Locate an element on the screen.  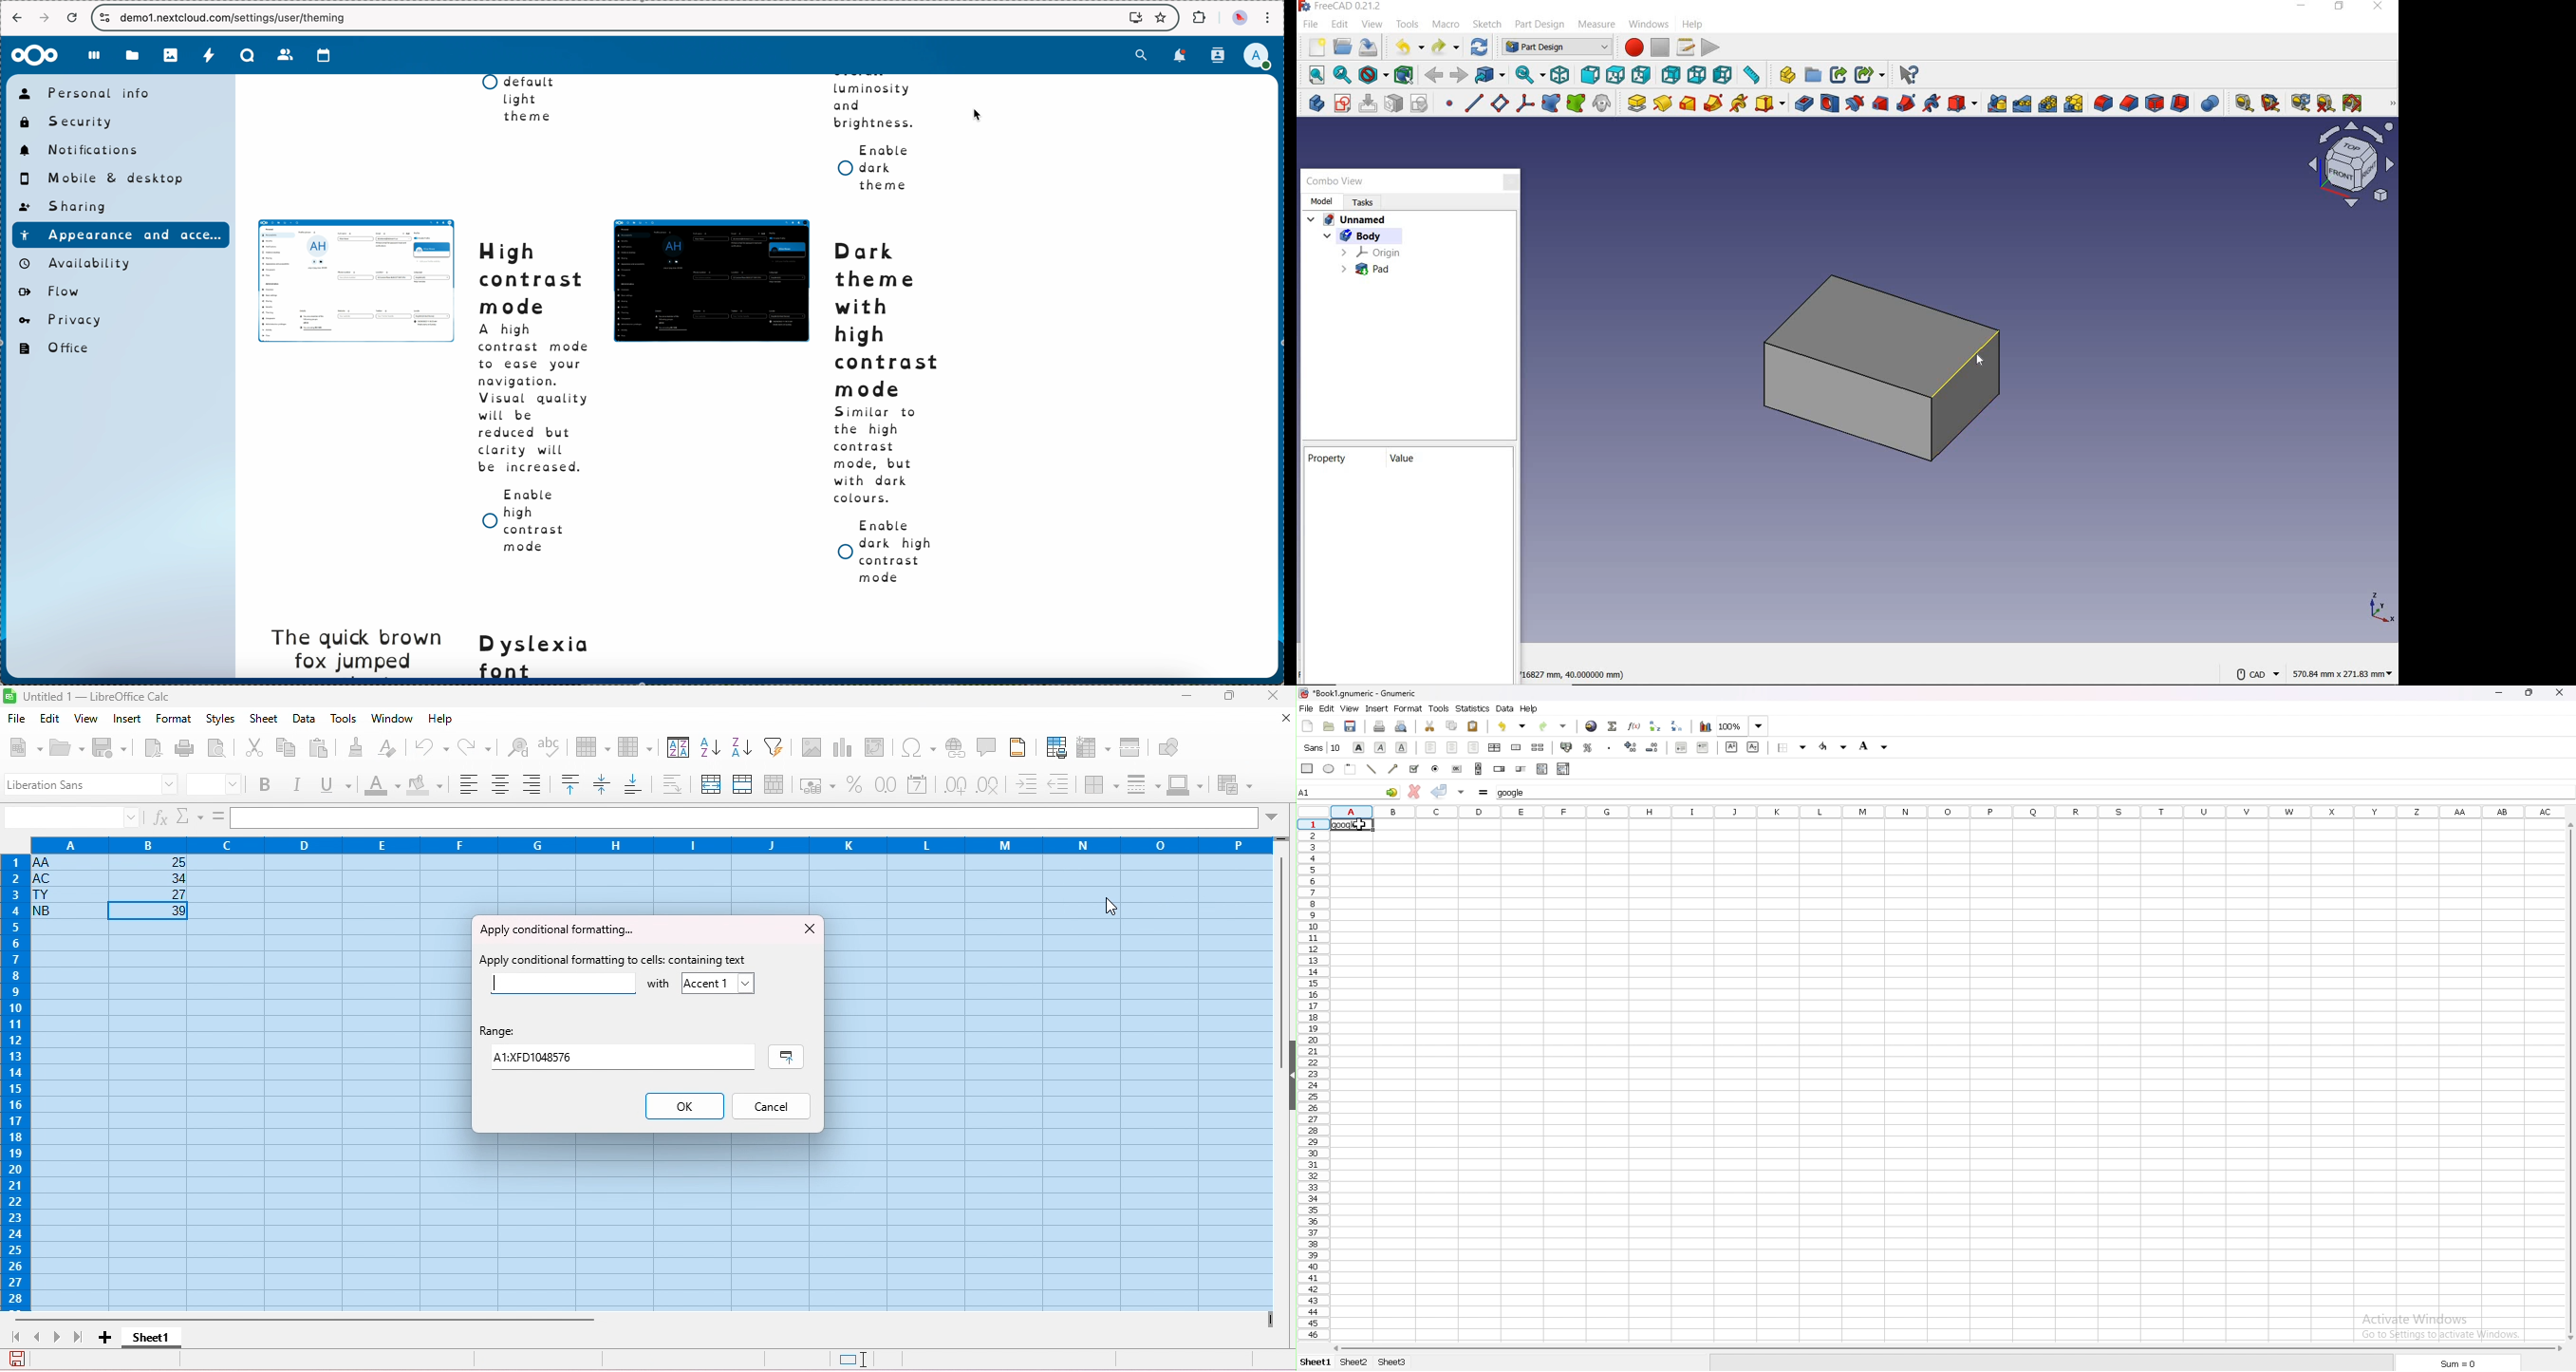
undo is located at coordinates (433, 746).